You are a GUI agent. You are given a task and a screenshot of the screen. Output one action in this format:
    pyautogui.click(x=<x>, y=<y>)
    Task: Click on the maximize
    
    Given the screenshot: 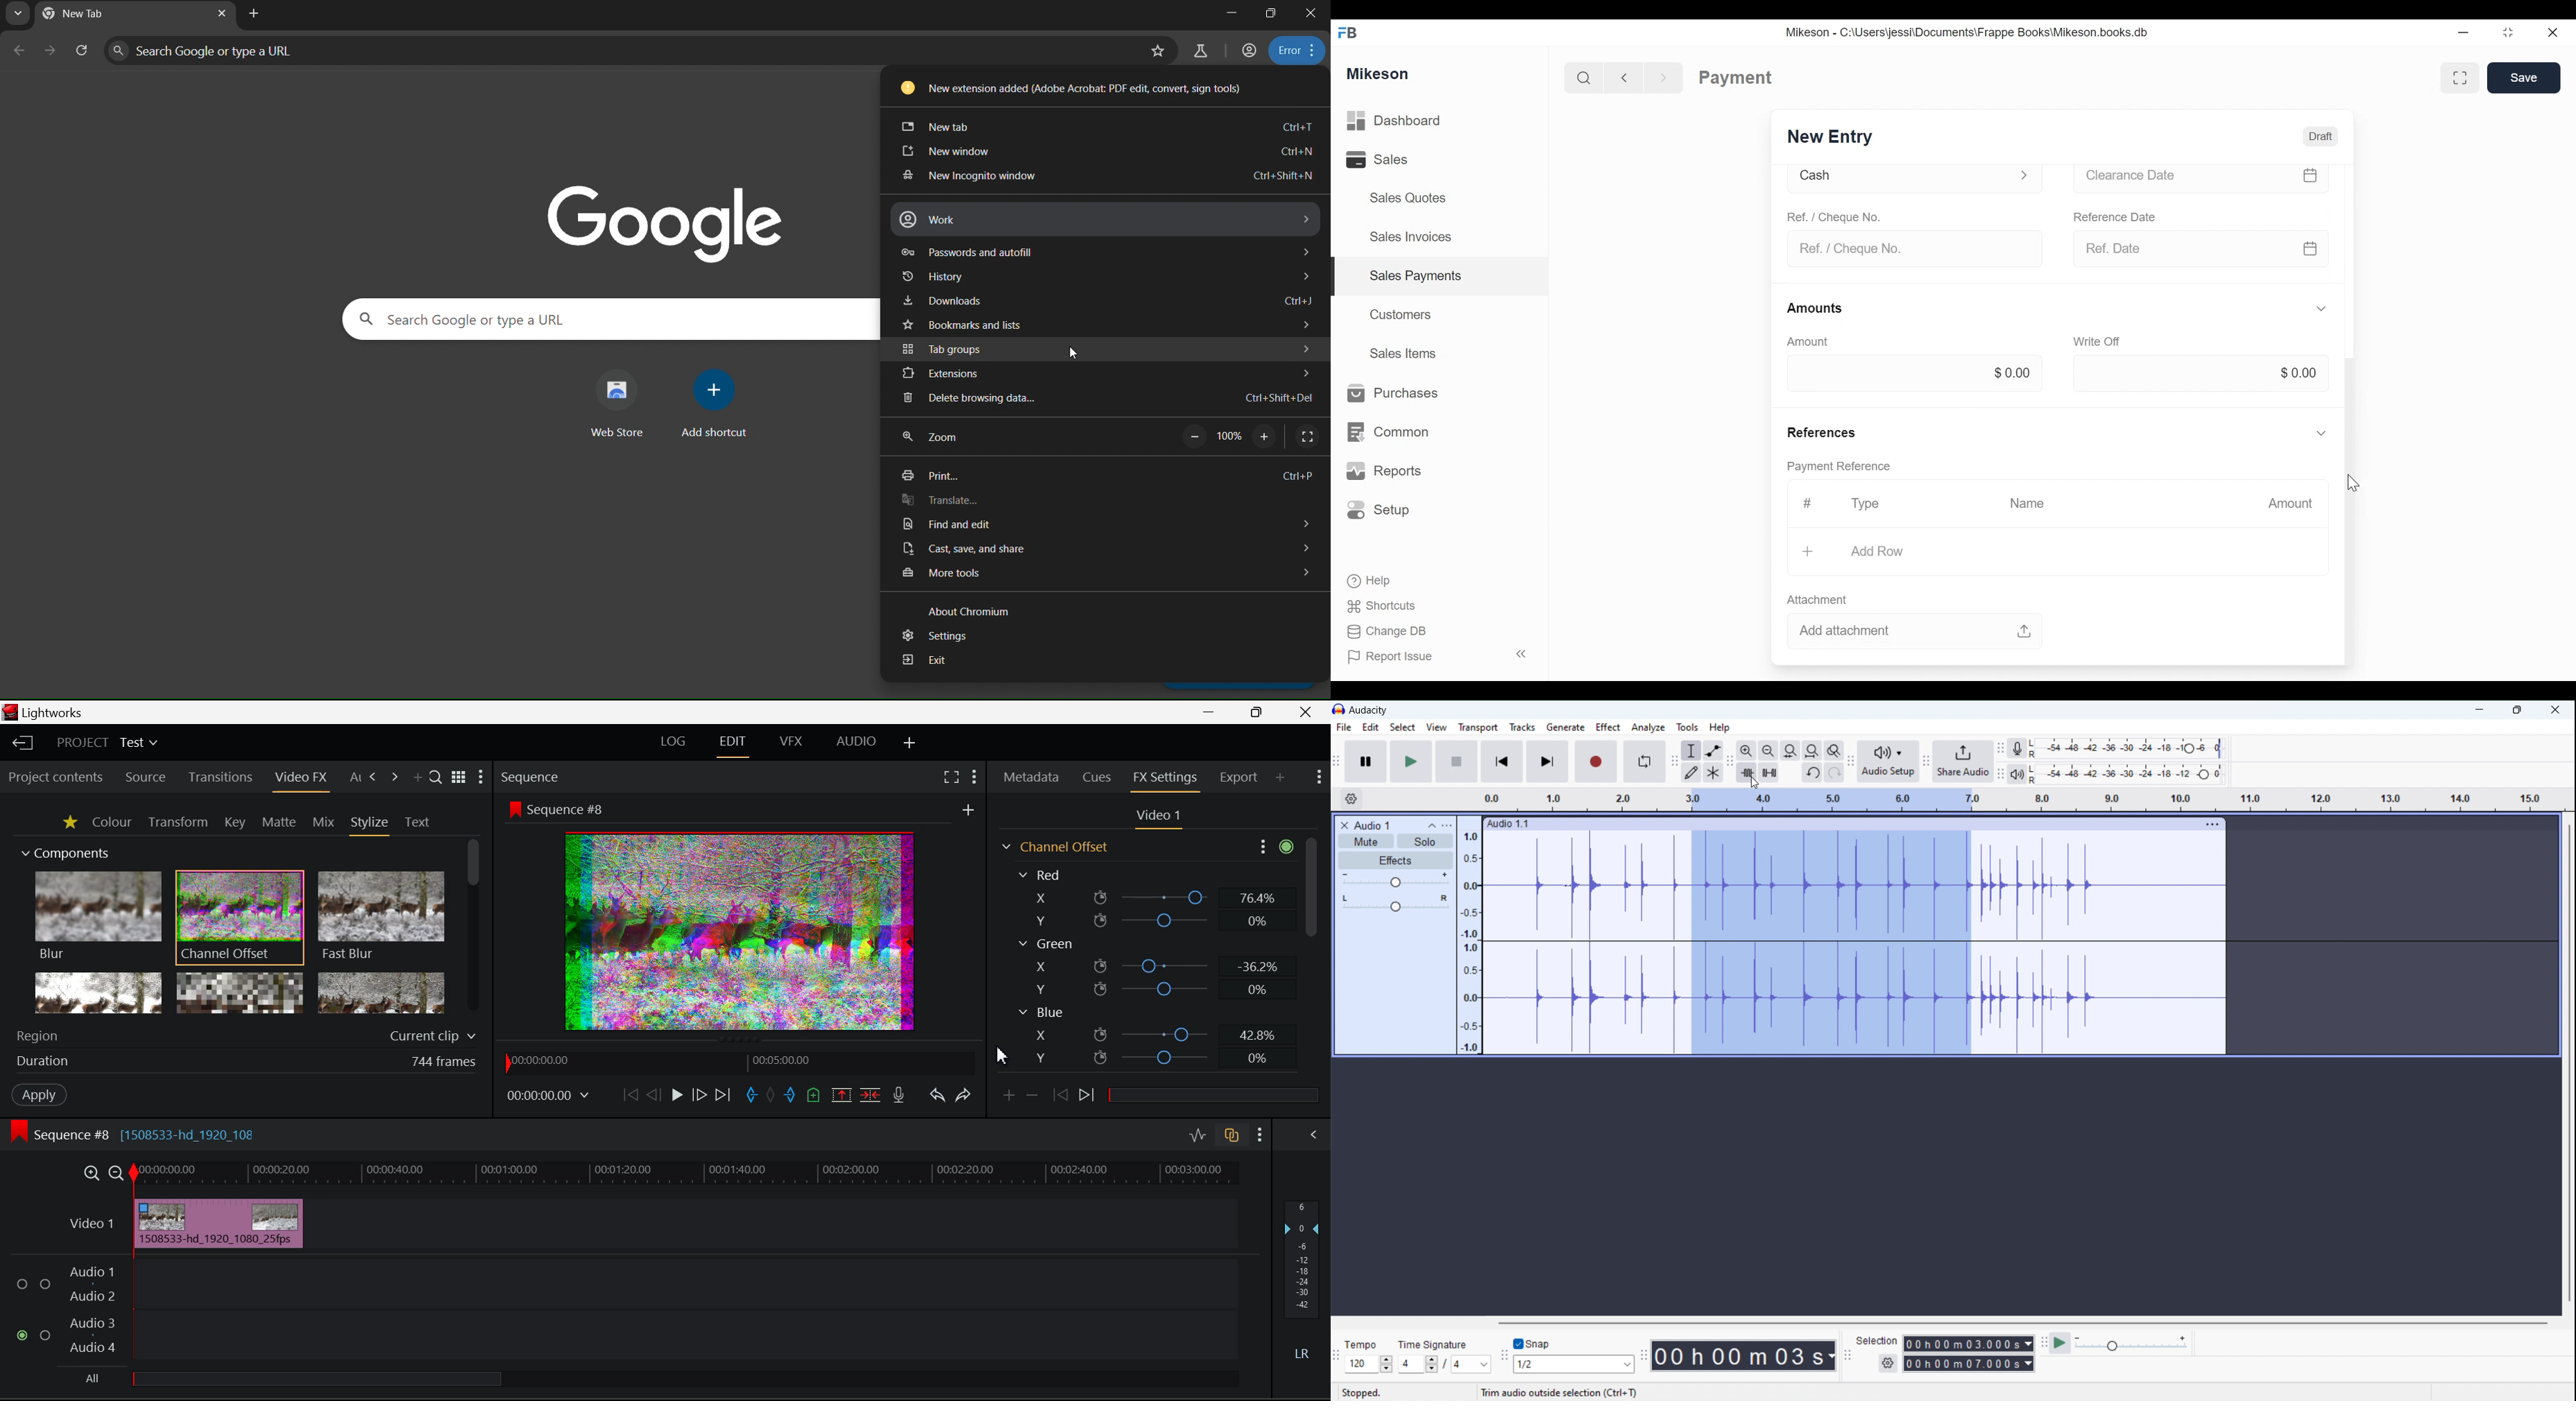 What is the action you would take?
    pyautogui.click(x=2516, y=710)
    